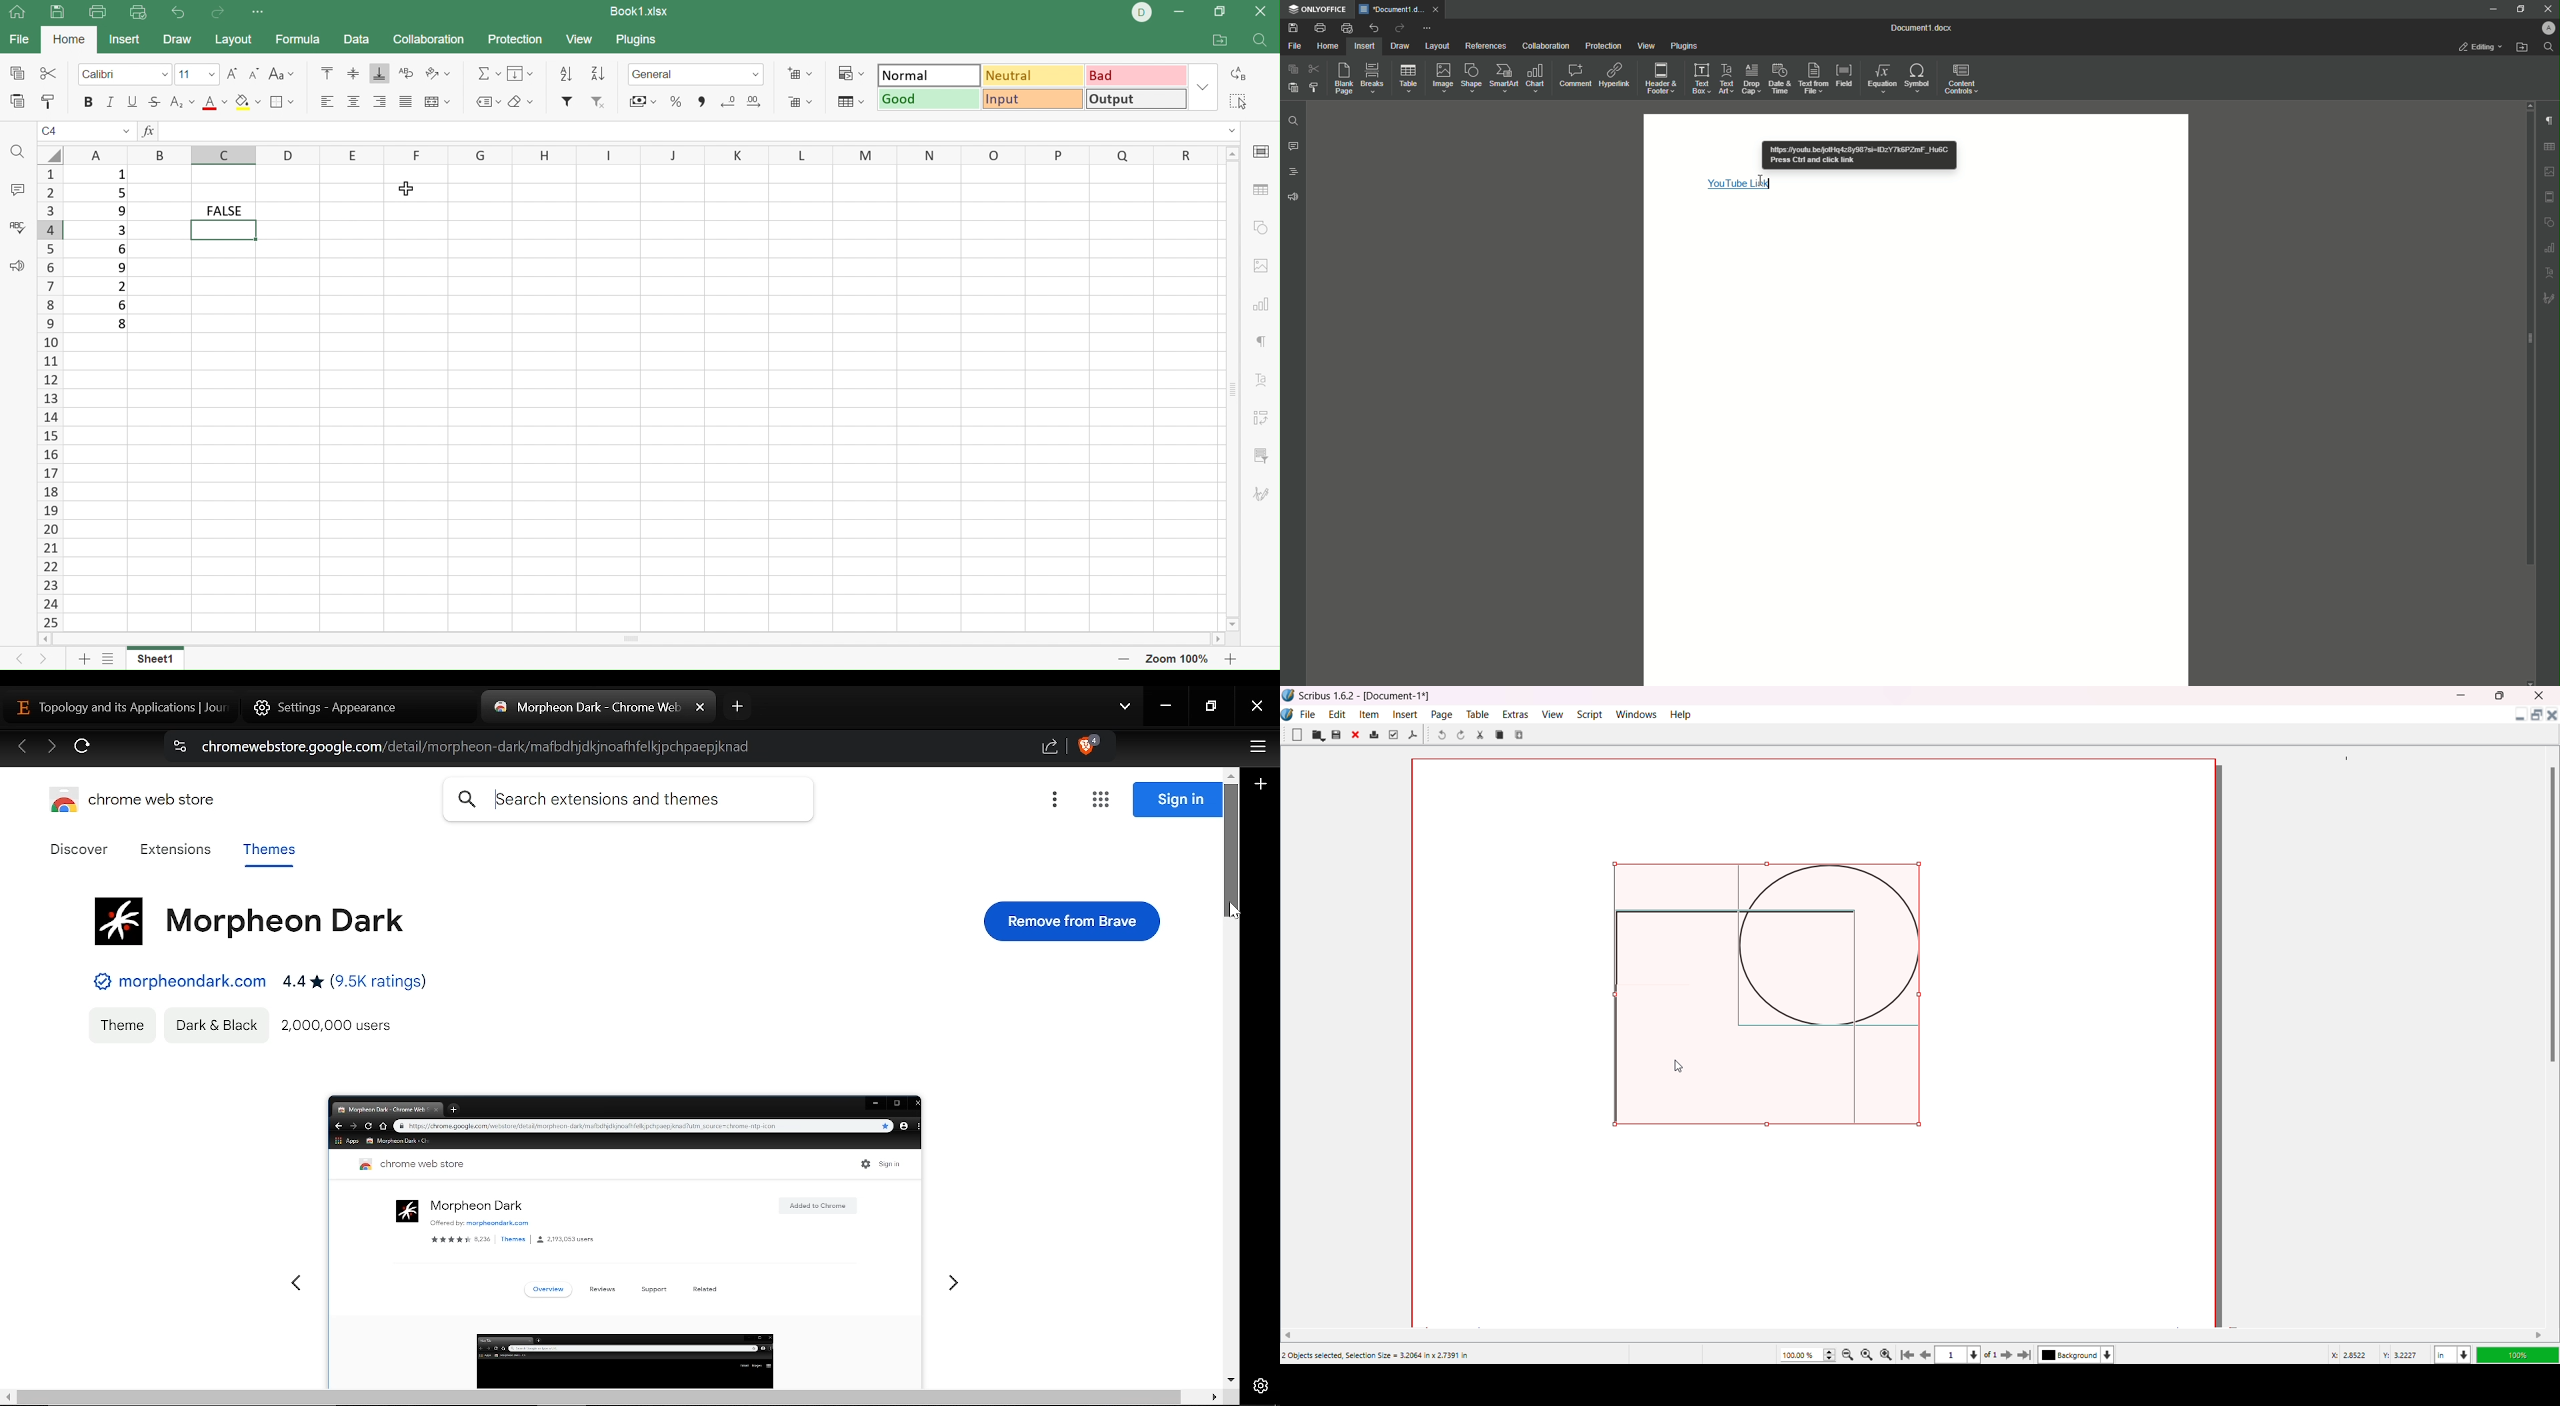 Image resolution: width=2576 pixels, height=1428 pixels. What do you see at coordinates (1882, 78) in the screenshot?
I see `Equation` at bounding box center [1882, 78].